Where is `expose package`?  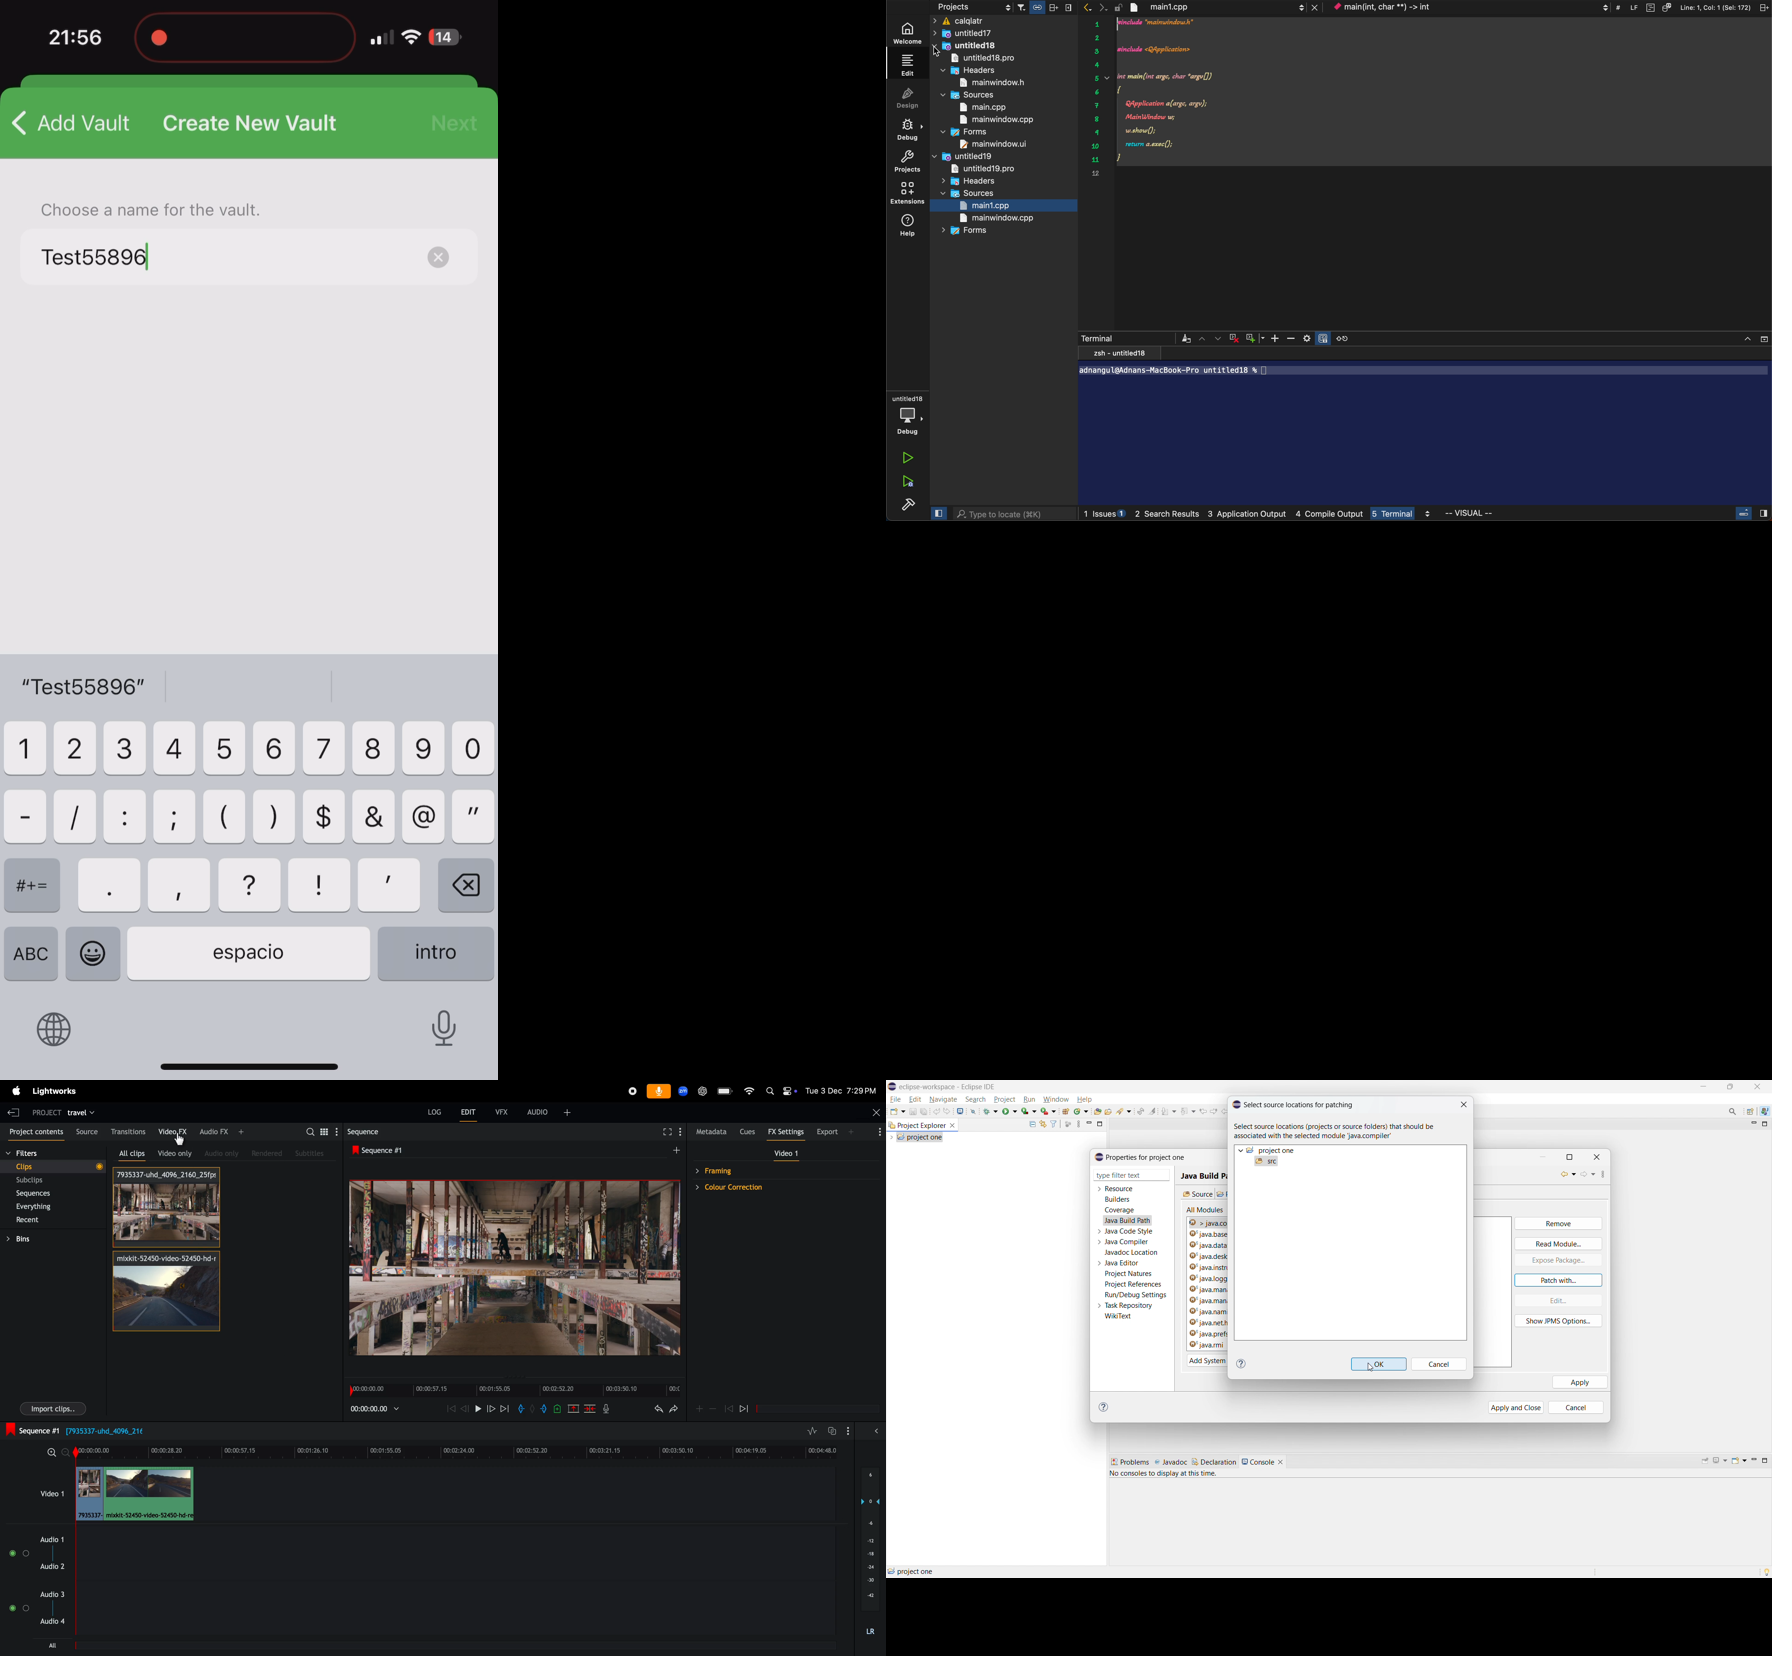 expose package is located at coordinates (1558, 1260).